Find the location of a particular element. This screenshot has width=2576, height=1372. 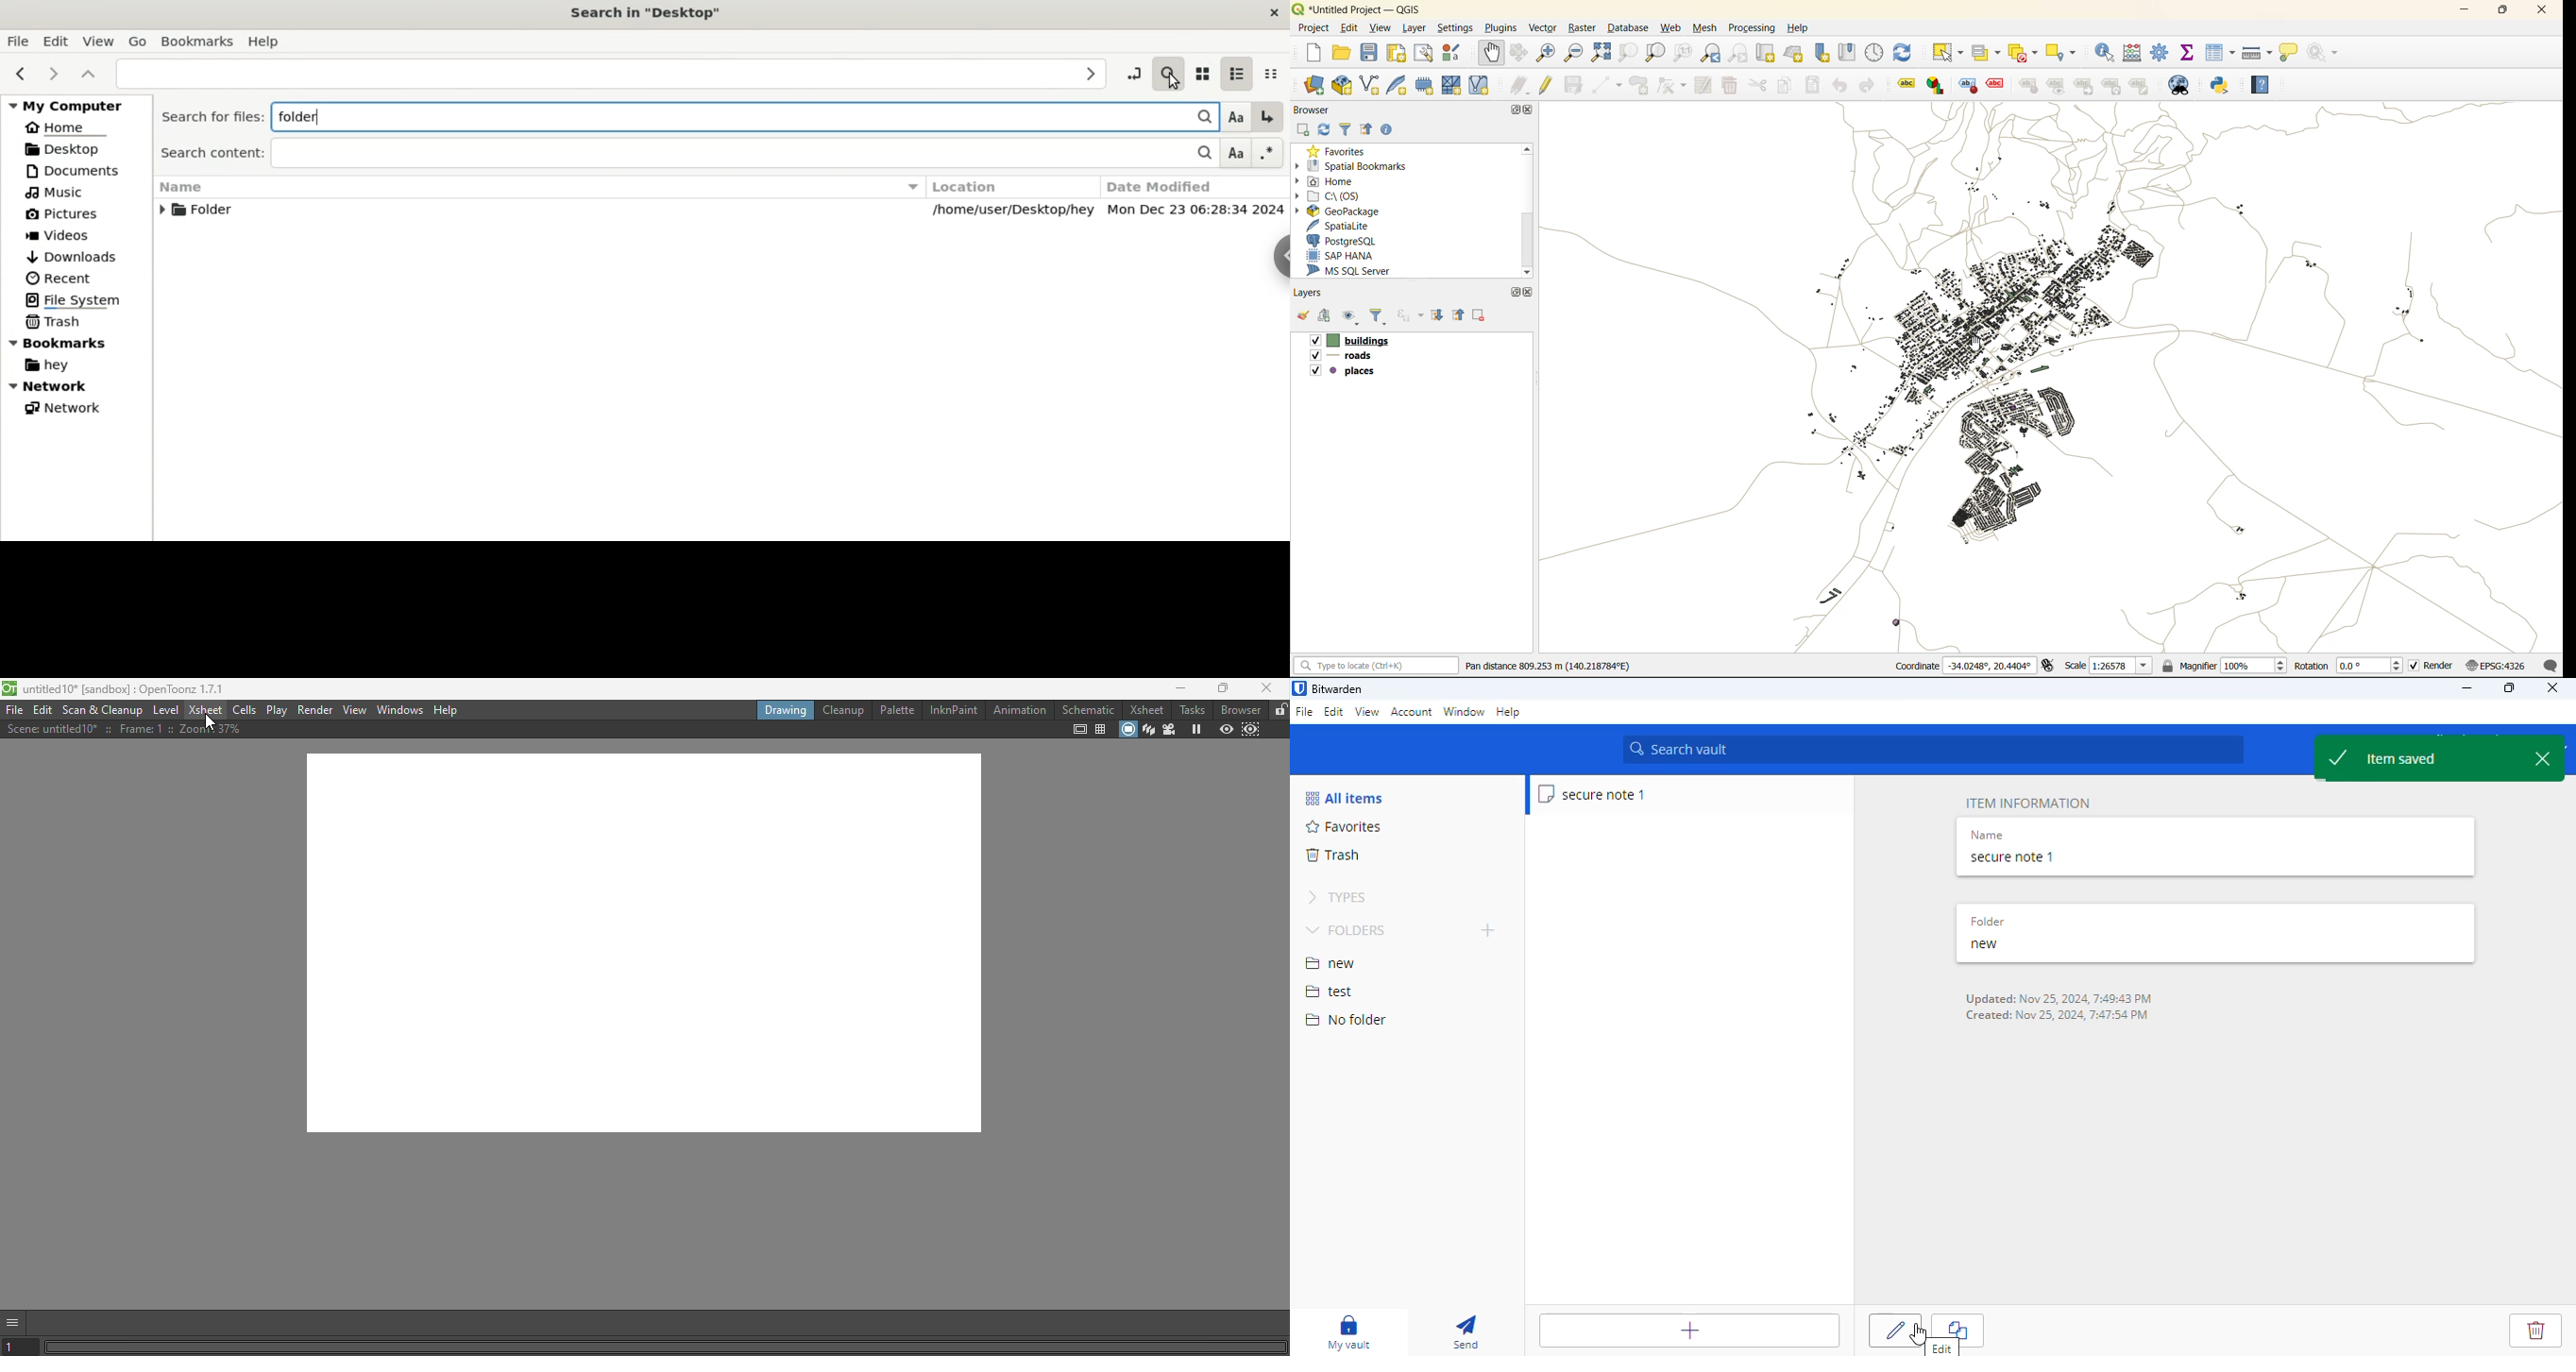

Search Content is located at coordinates (664, 154).